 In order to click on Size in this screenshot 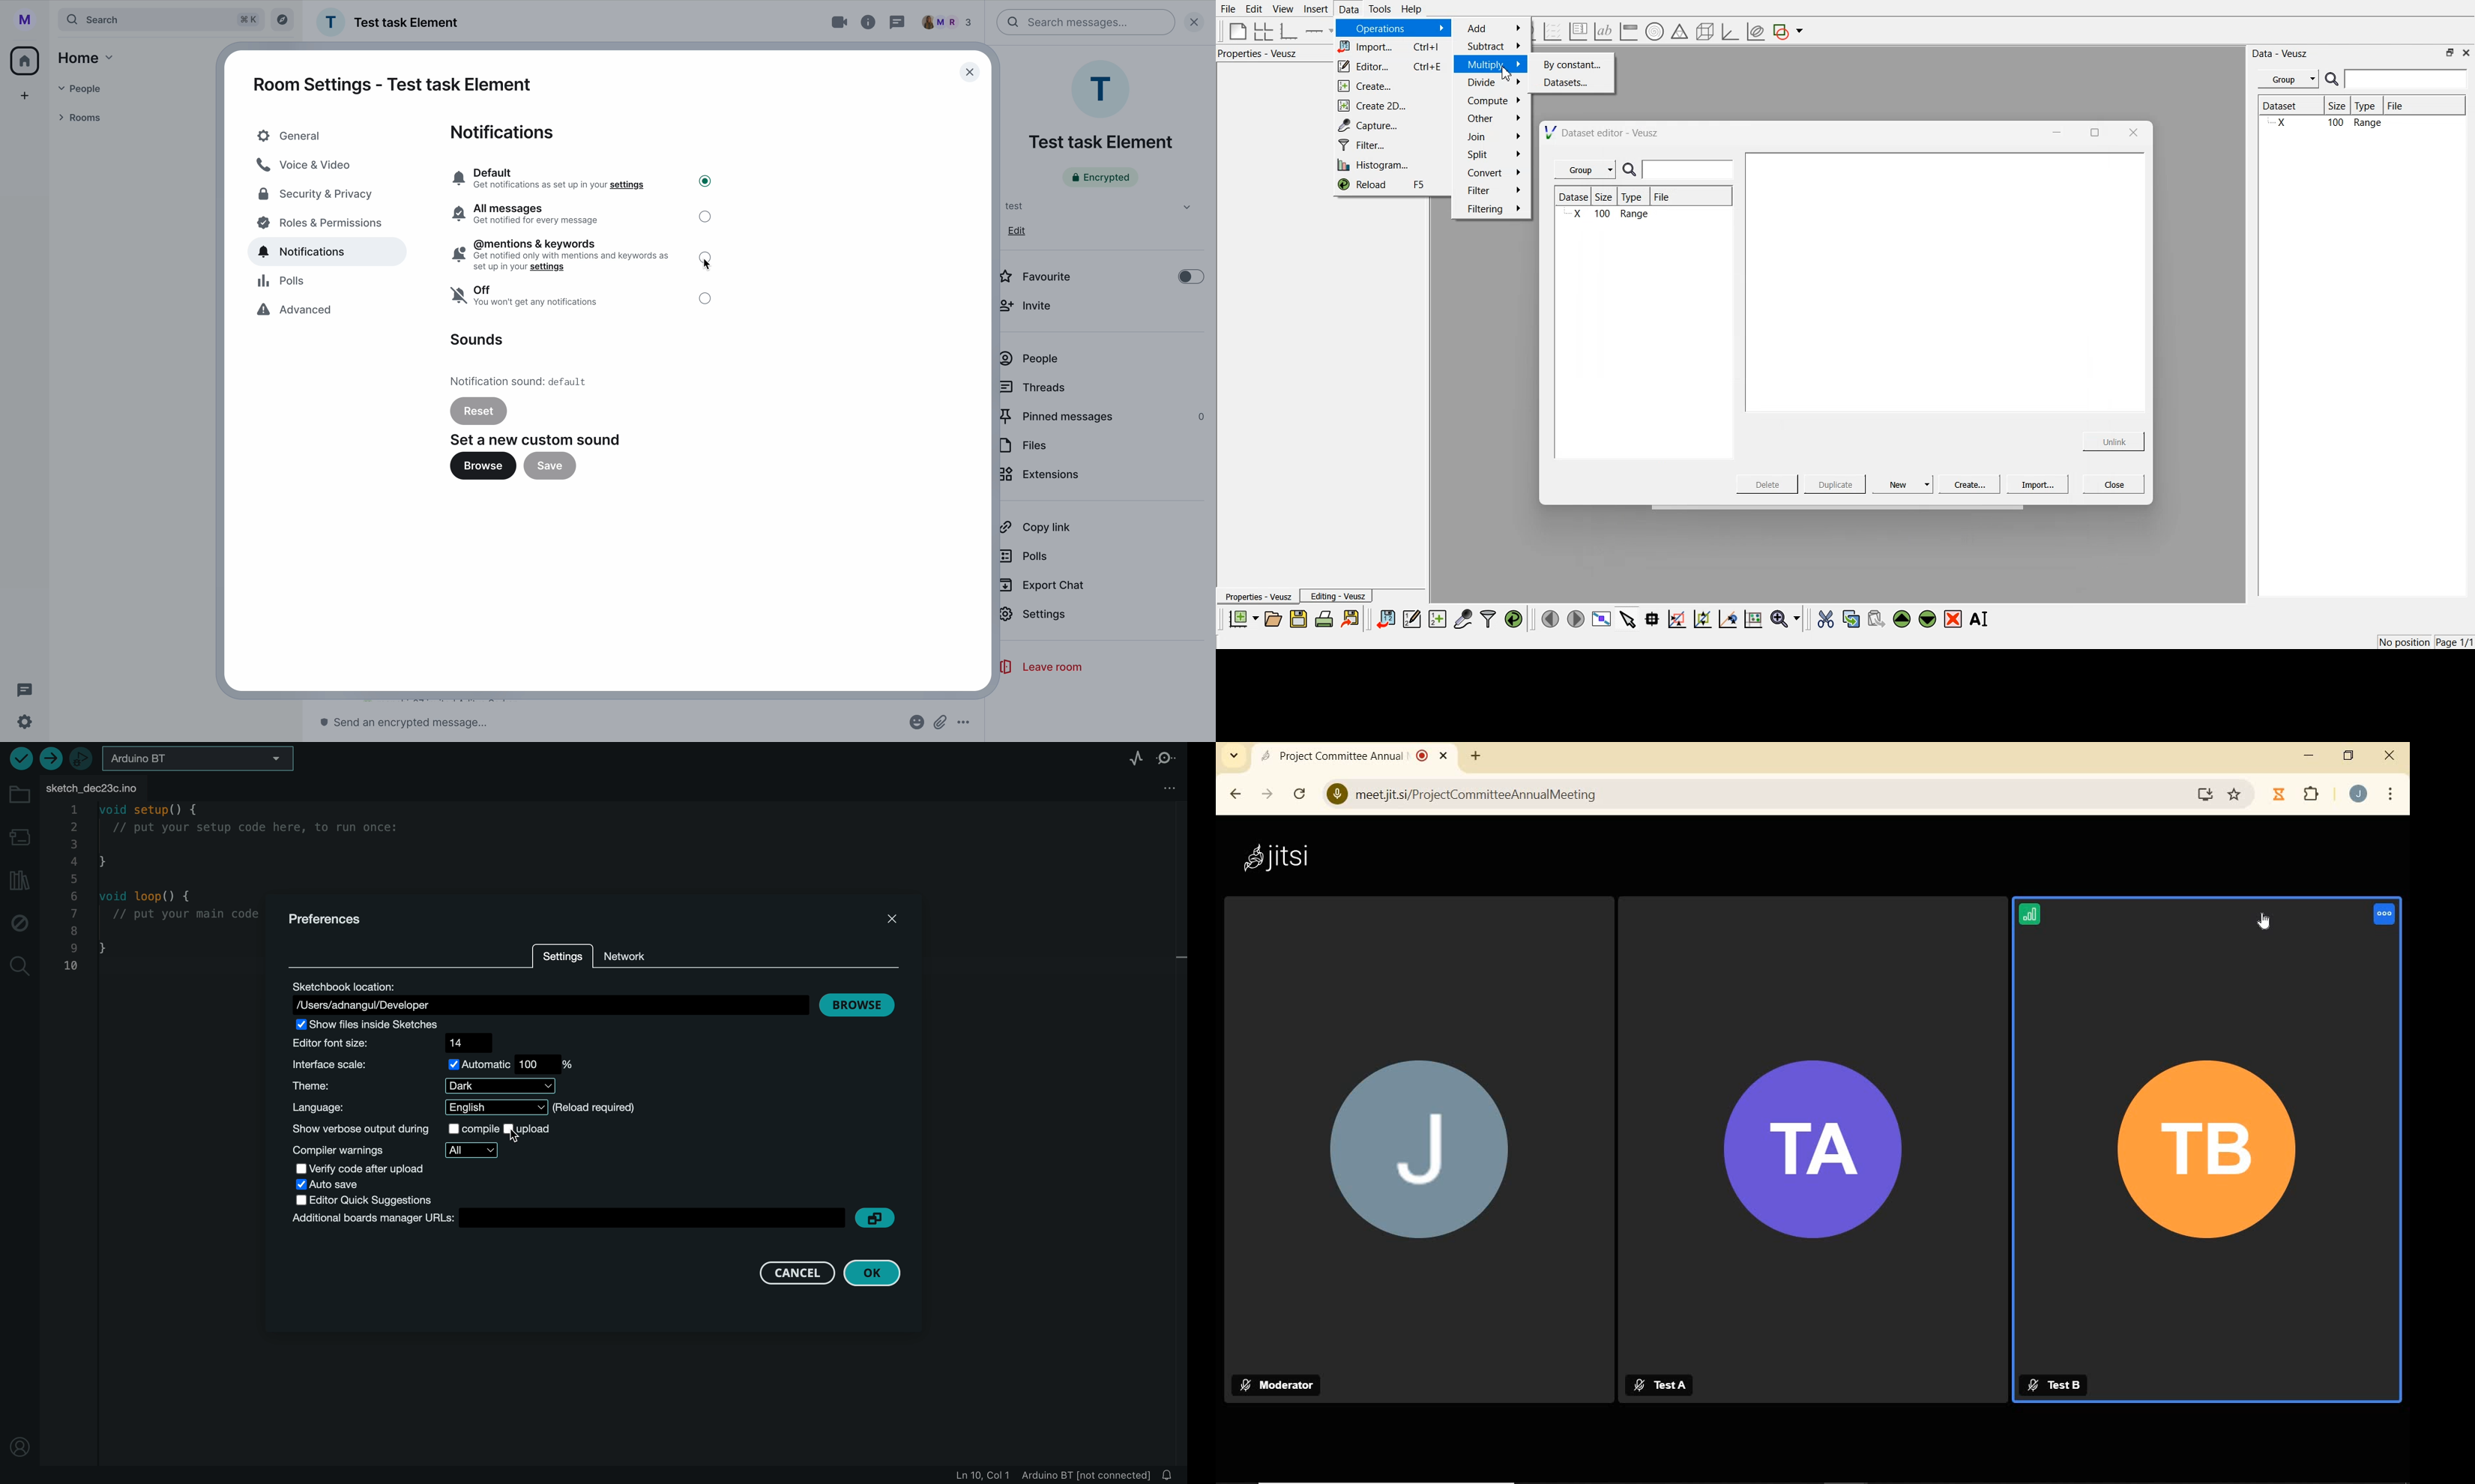, I will do `click(1608, 197)`.